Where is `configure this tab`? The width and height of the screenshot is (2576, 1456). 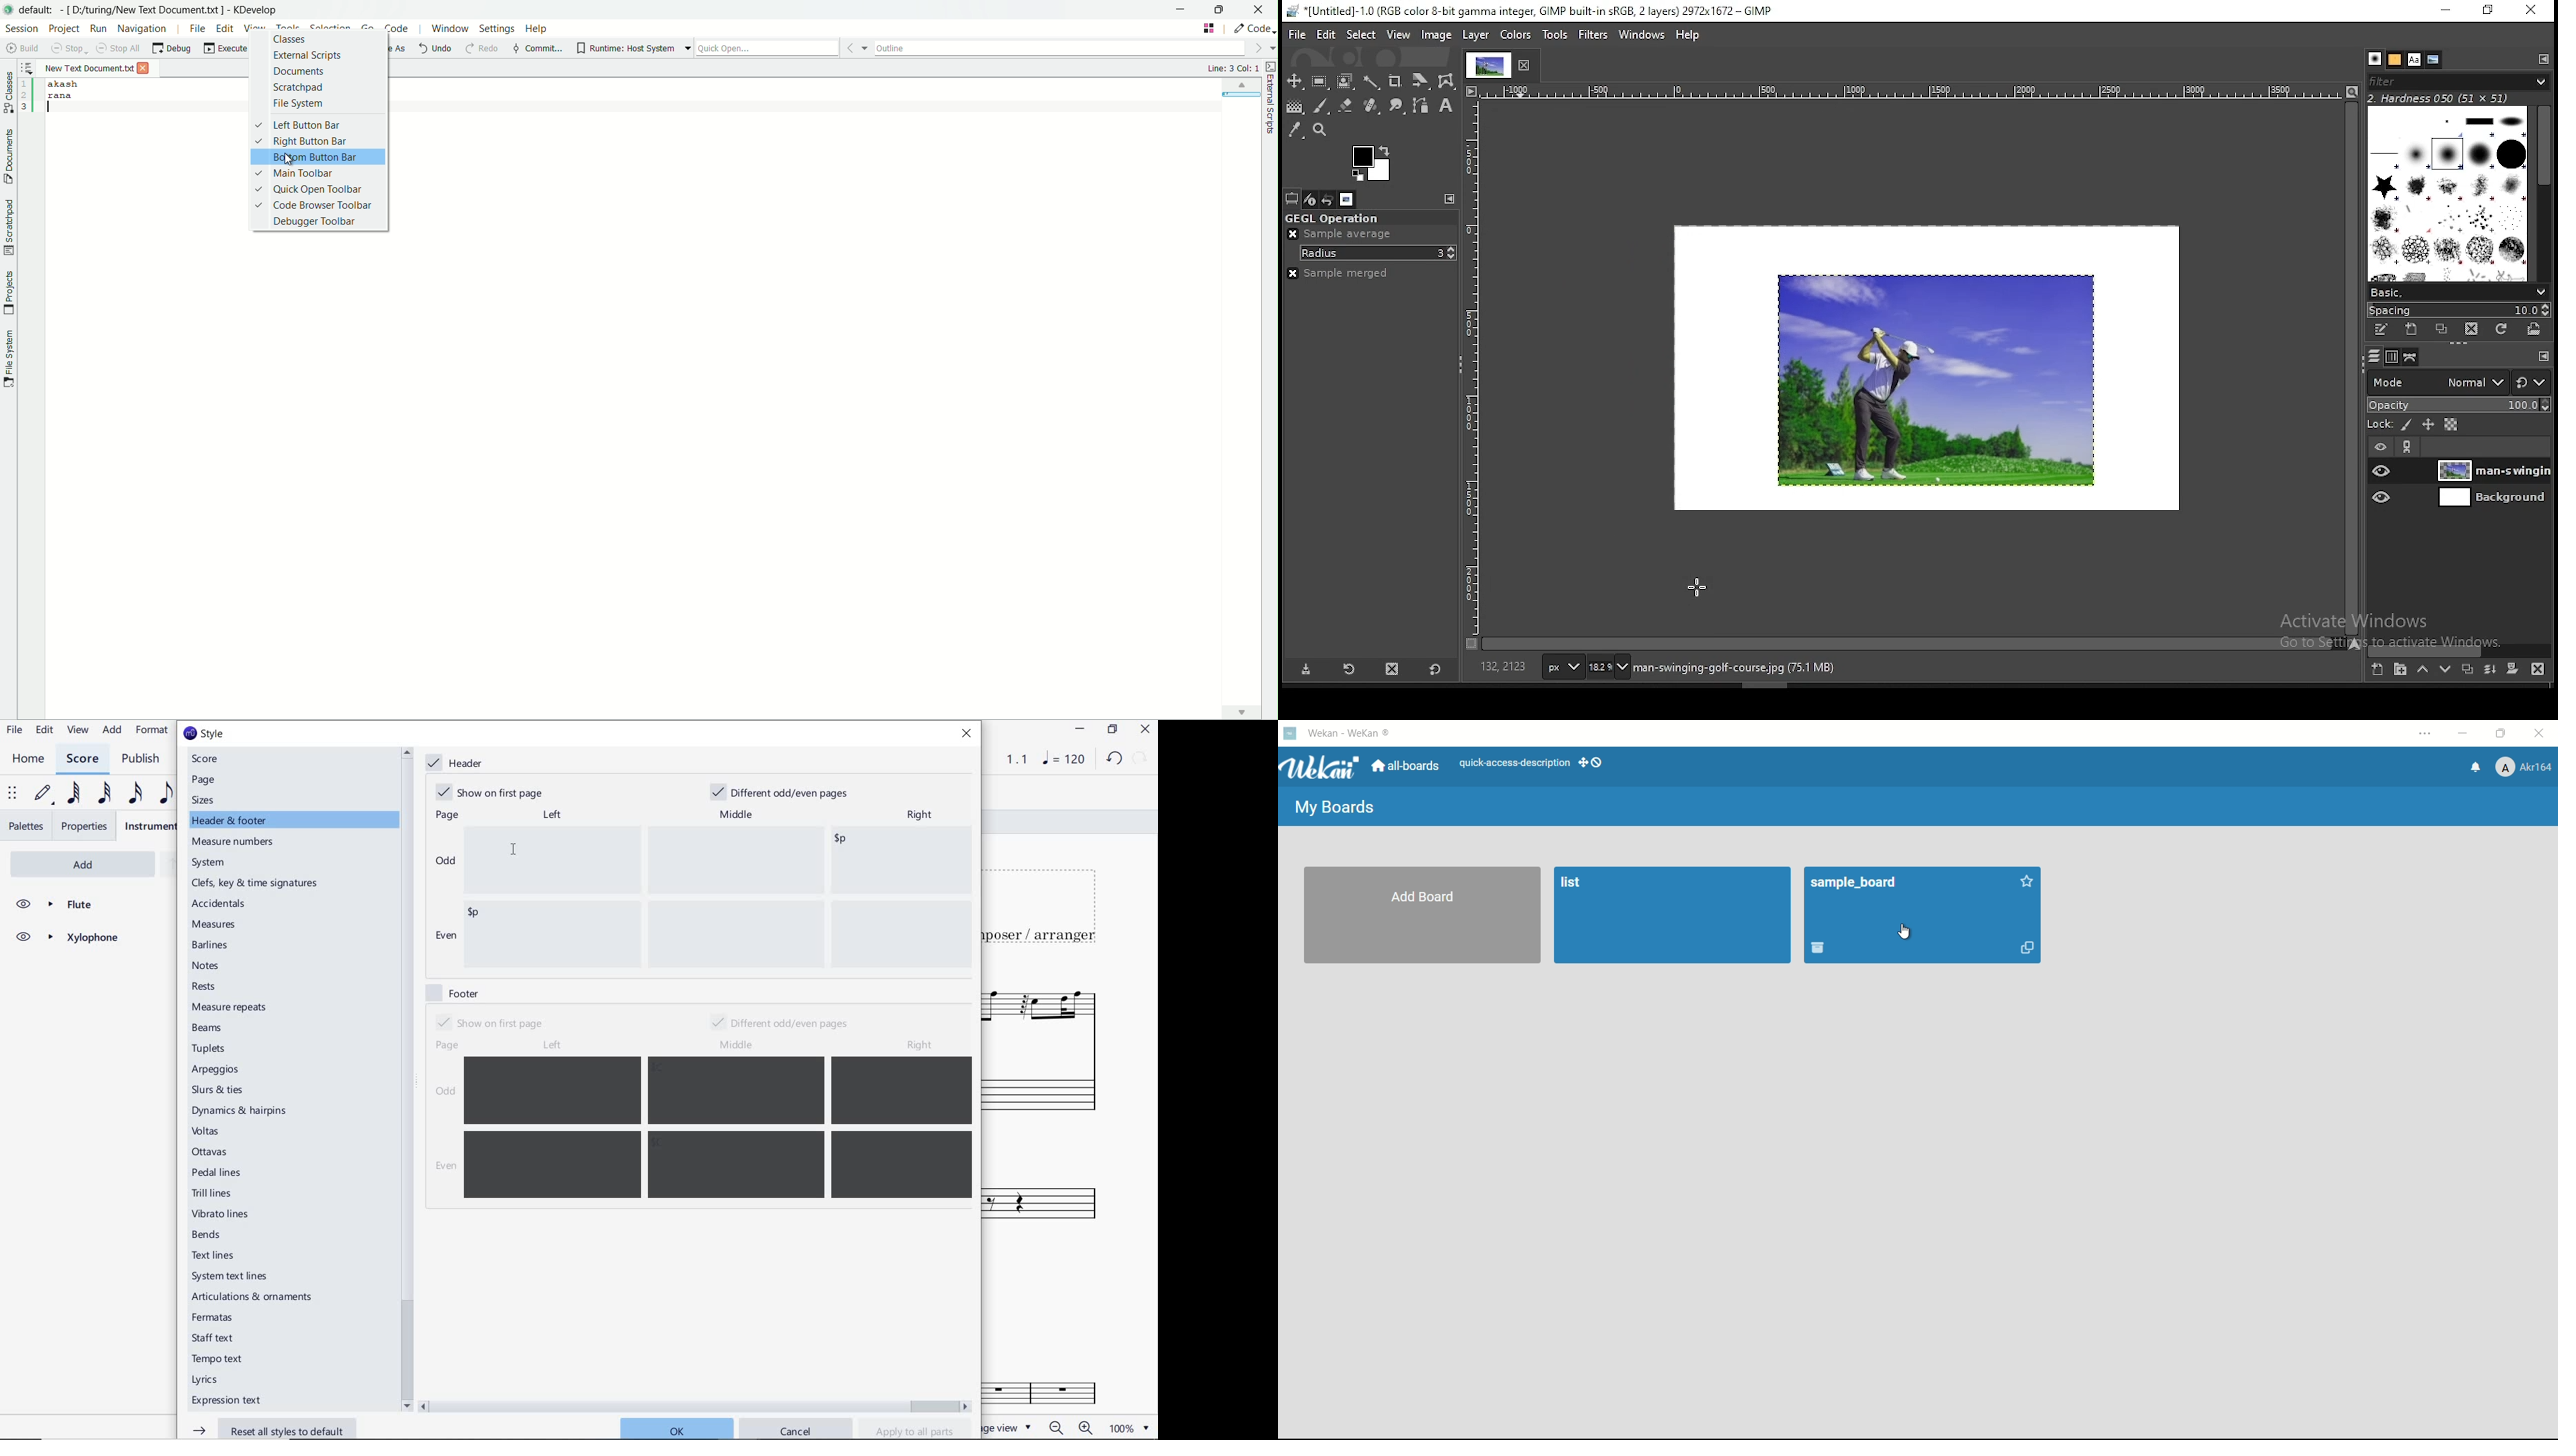 configure this tab is located at coordinates (1450, 199).